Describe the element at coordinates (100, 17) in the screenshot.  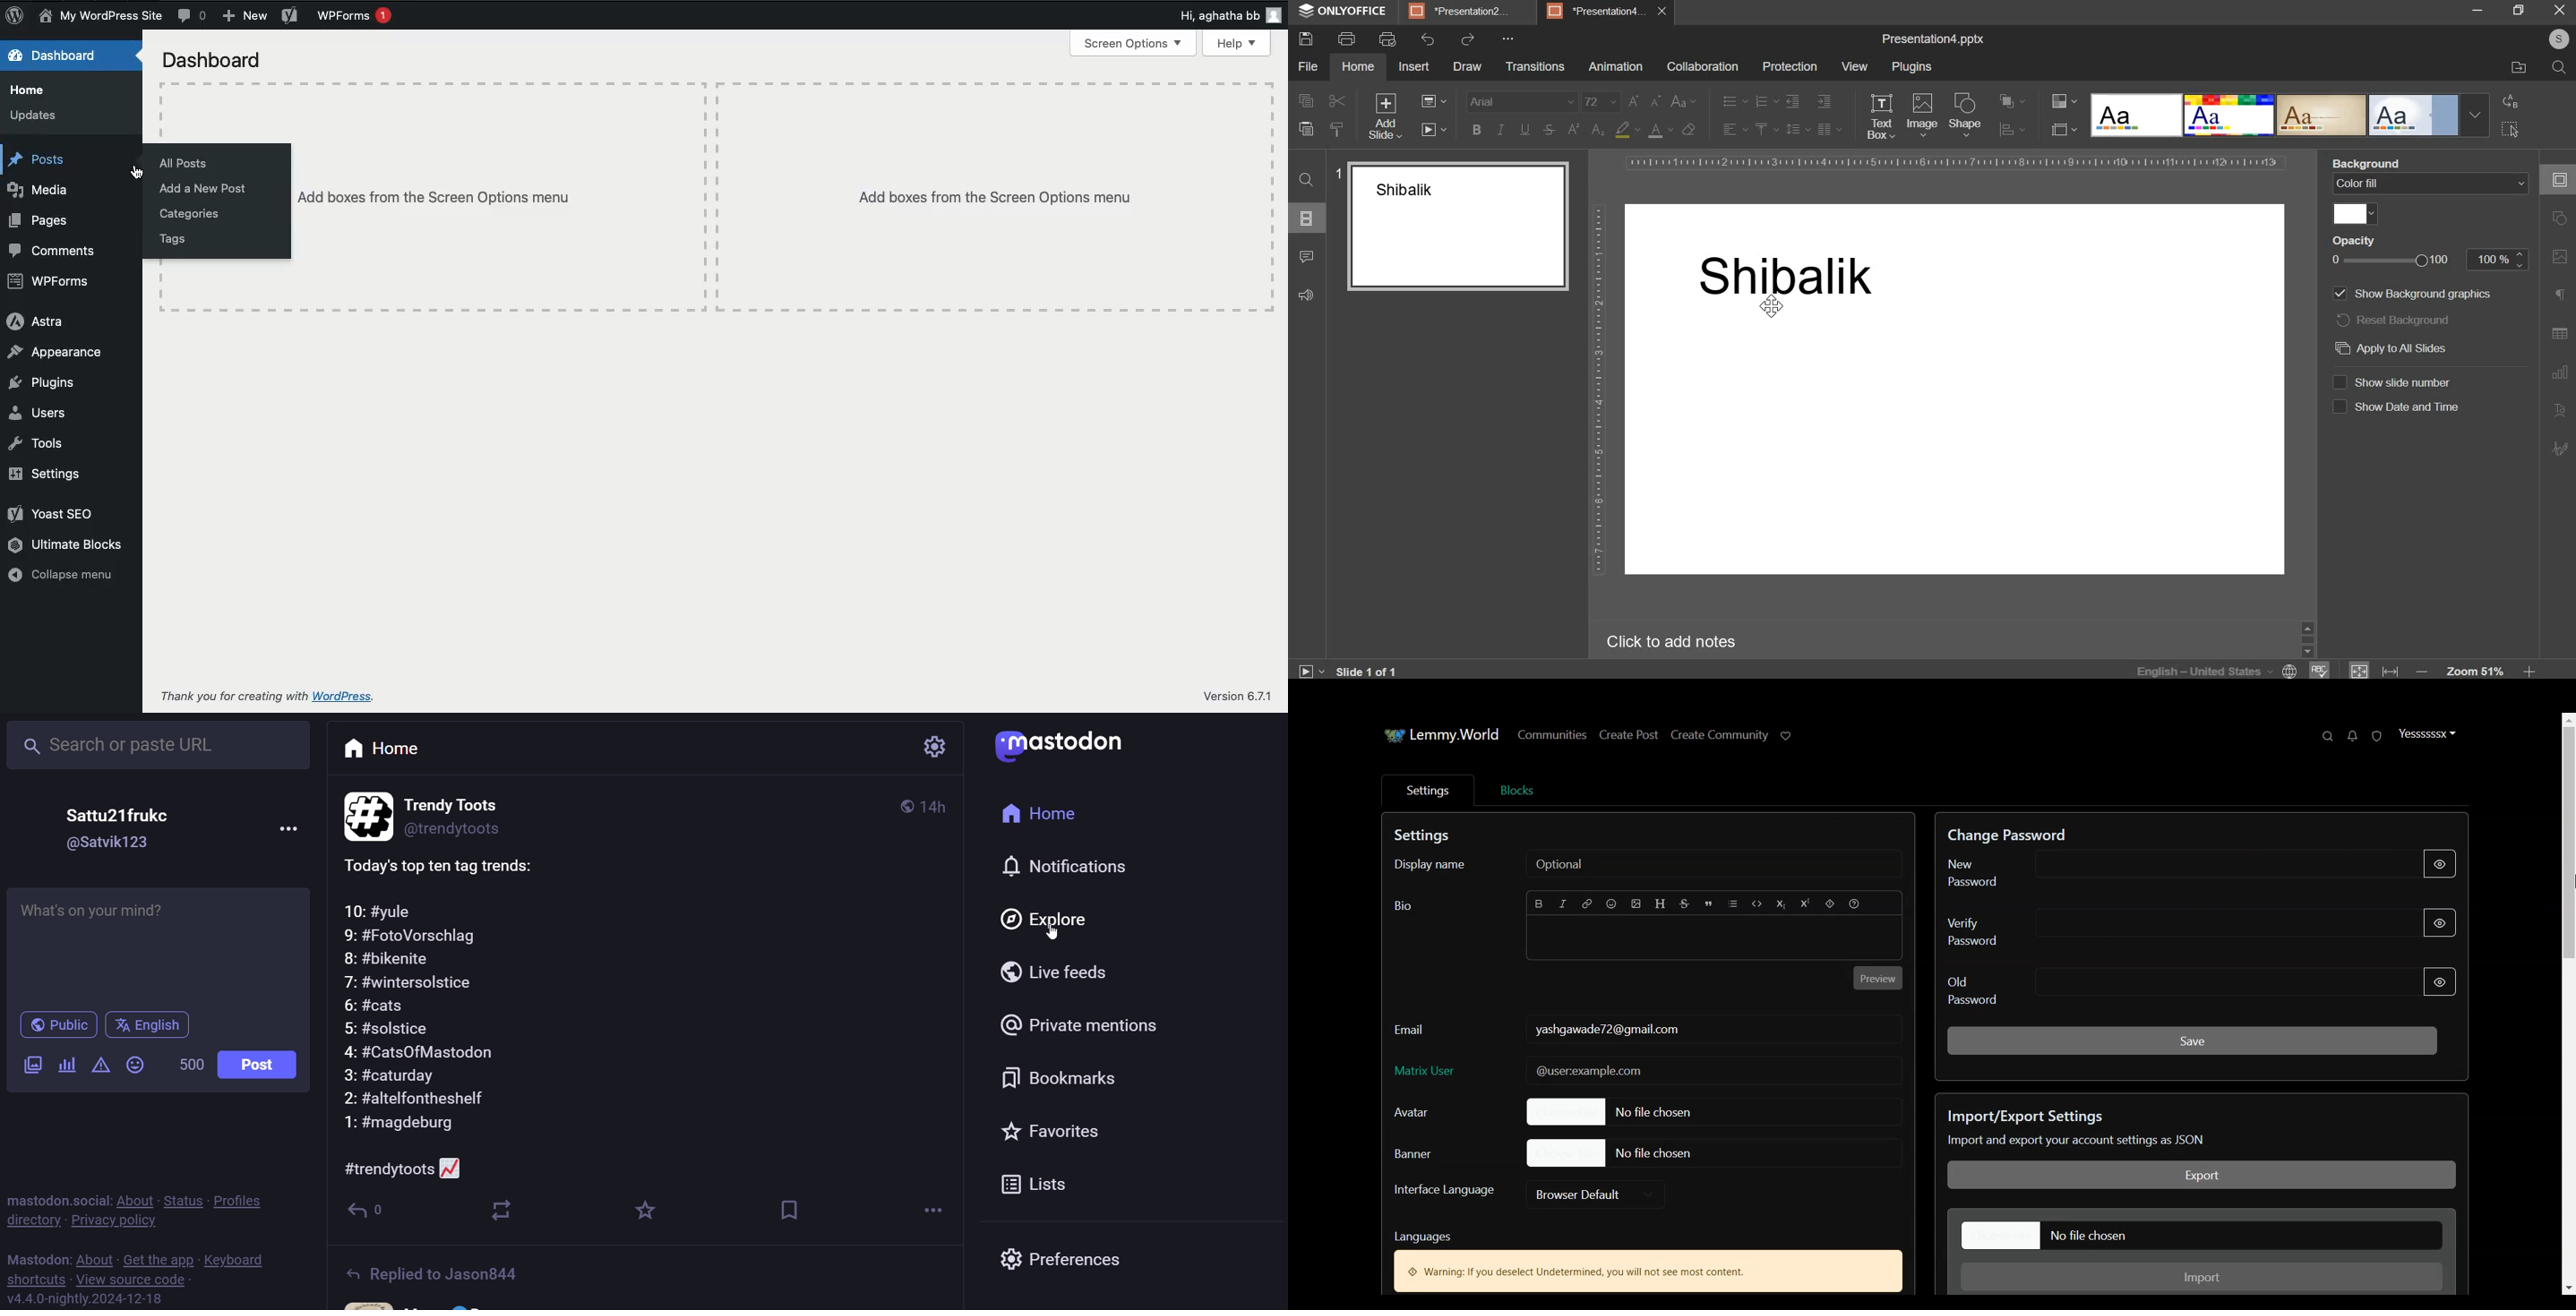
I see `Name` at that location.